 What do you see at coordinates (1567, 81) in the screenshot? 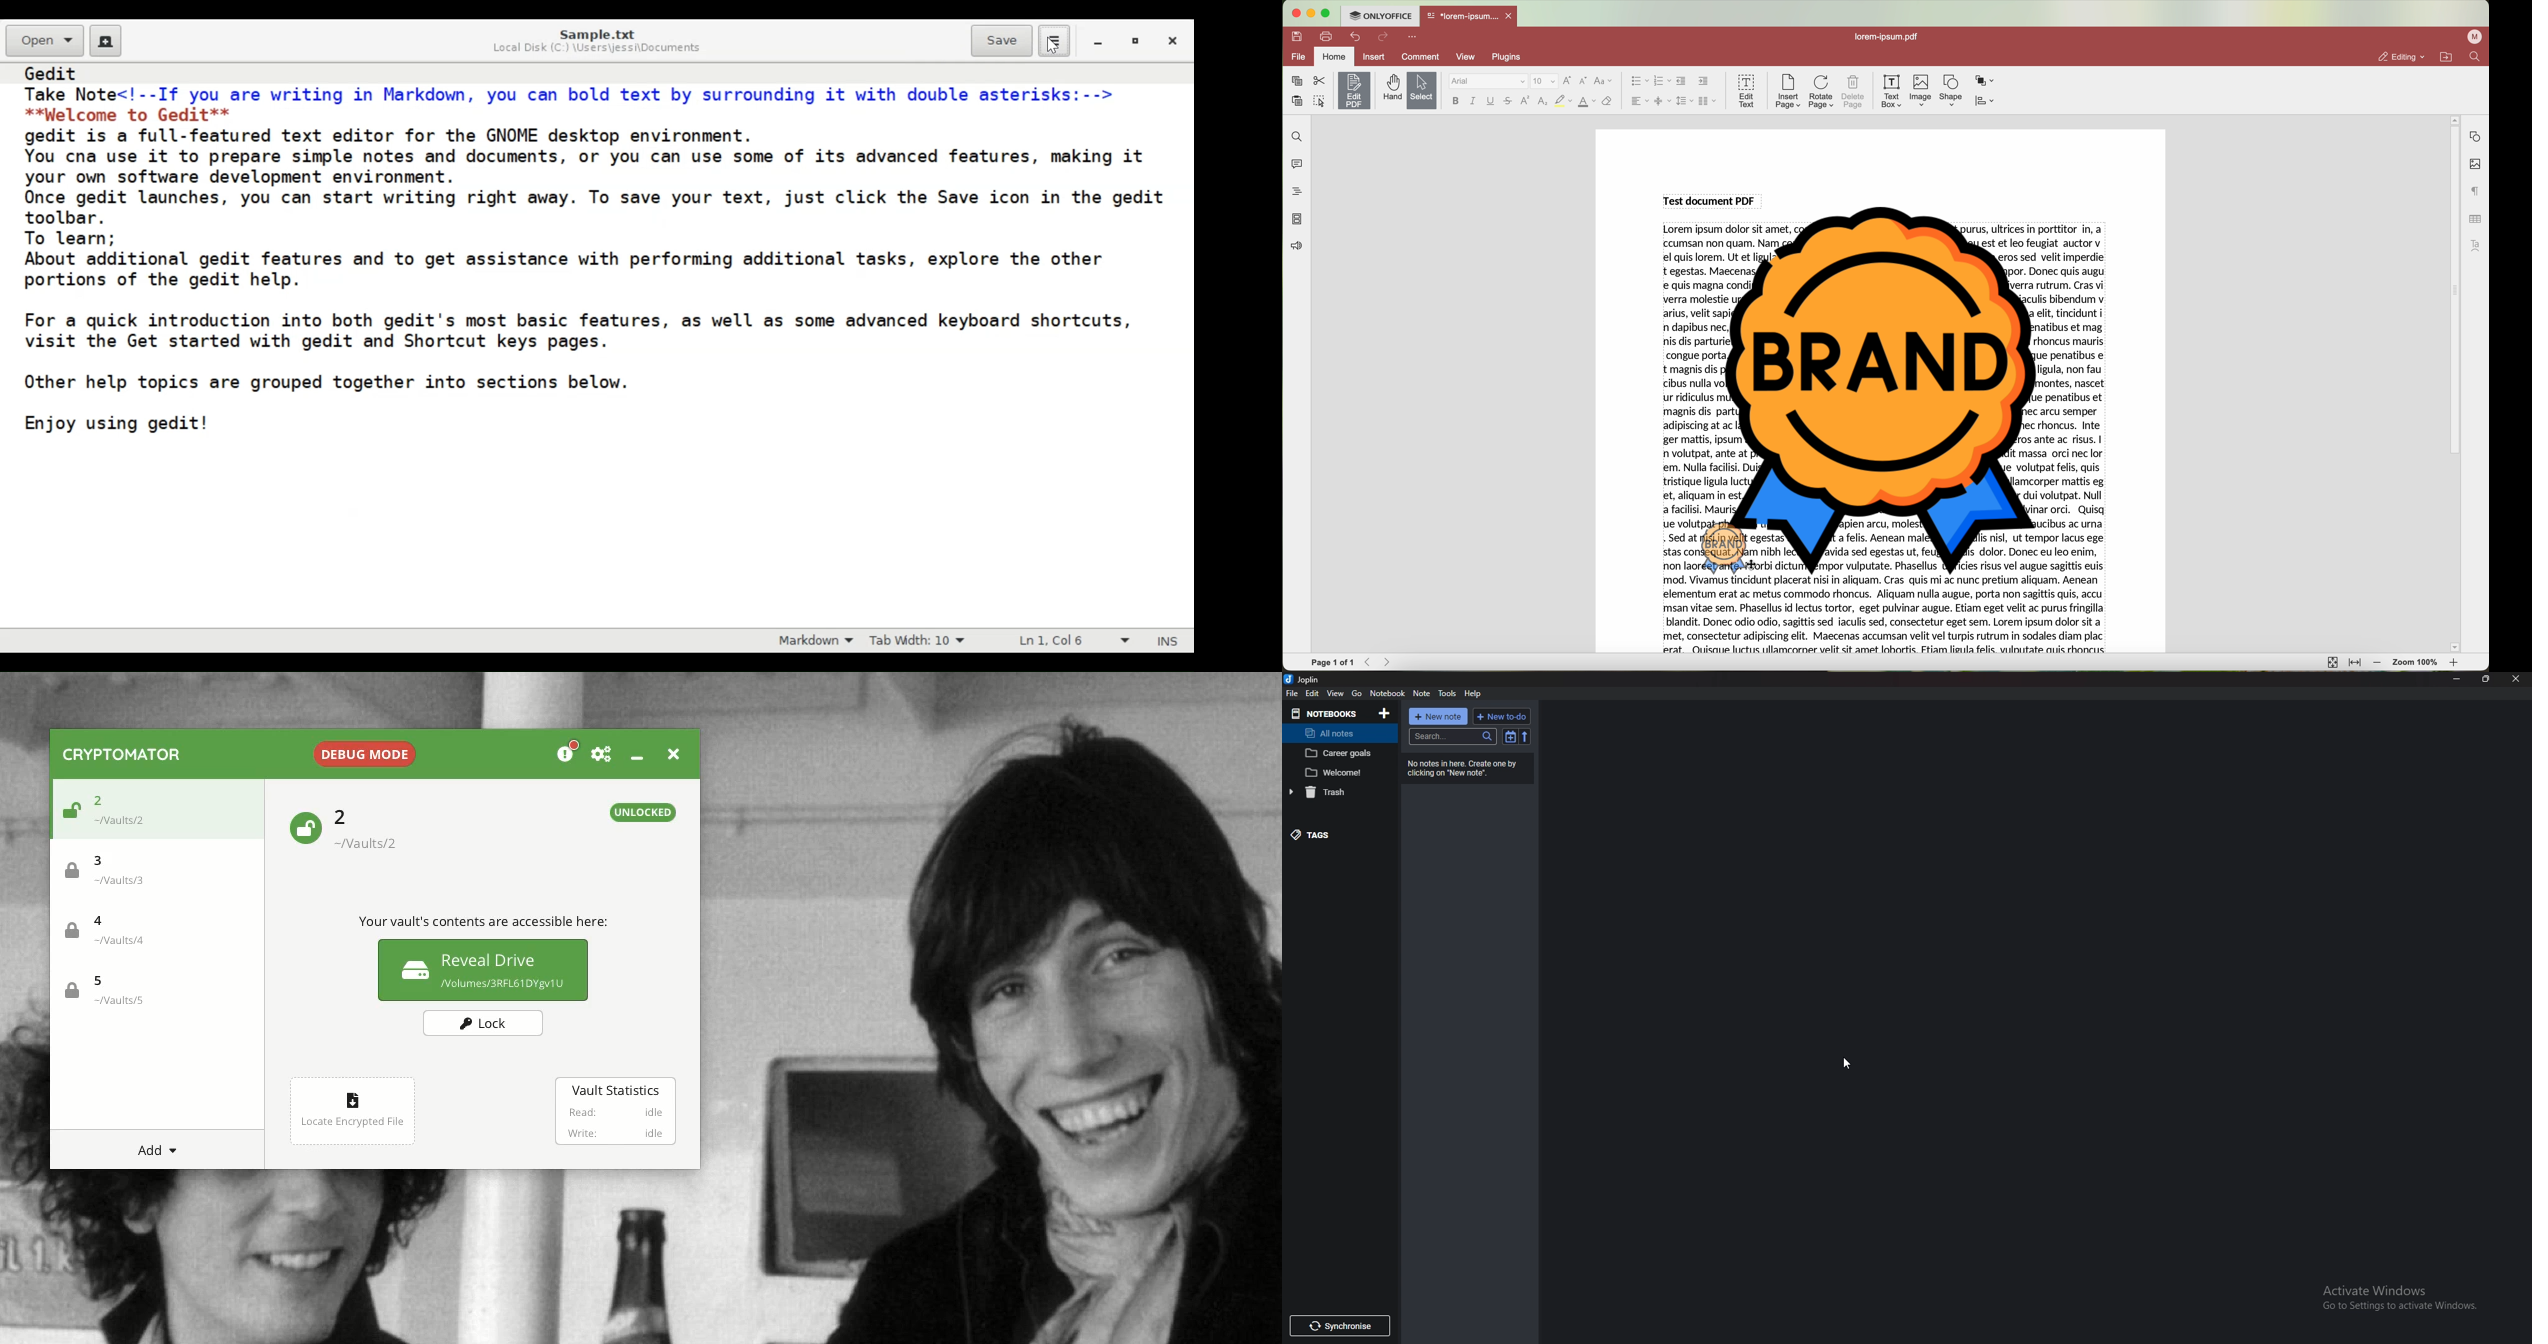
I see `increment font size` at bounding box center [1567, 81].